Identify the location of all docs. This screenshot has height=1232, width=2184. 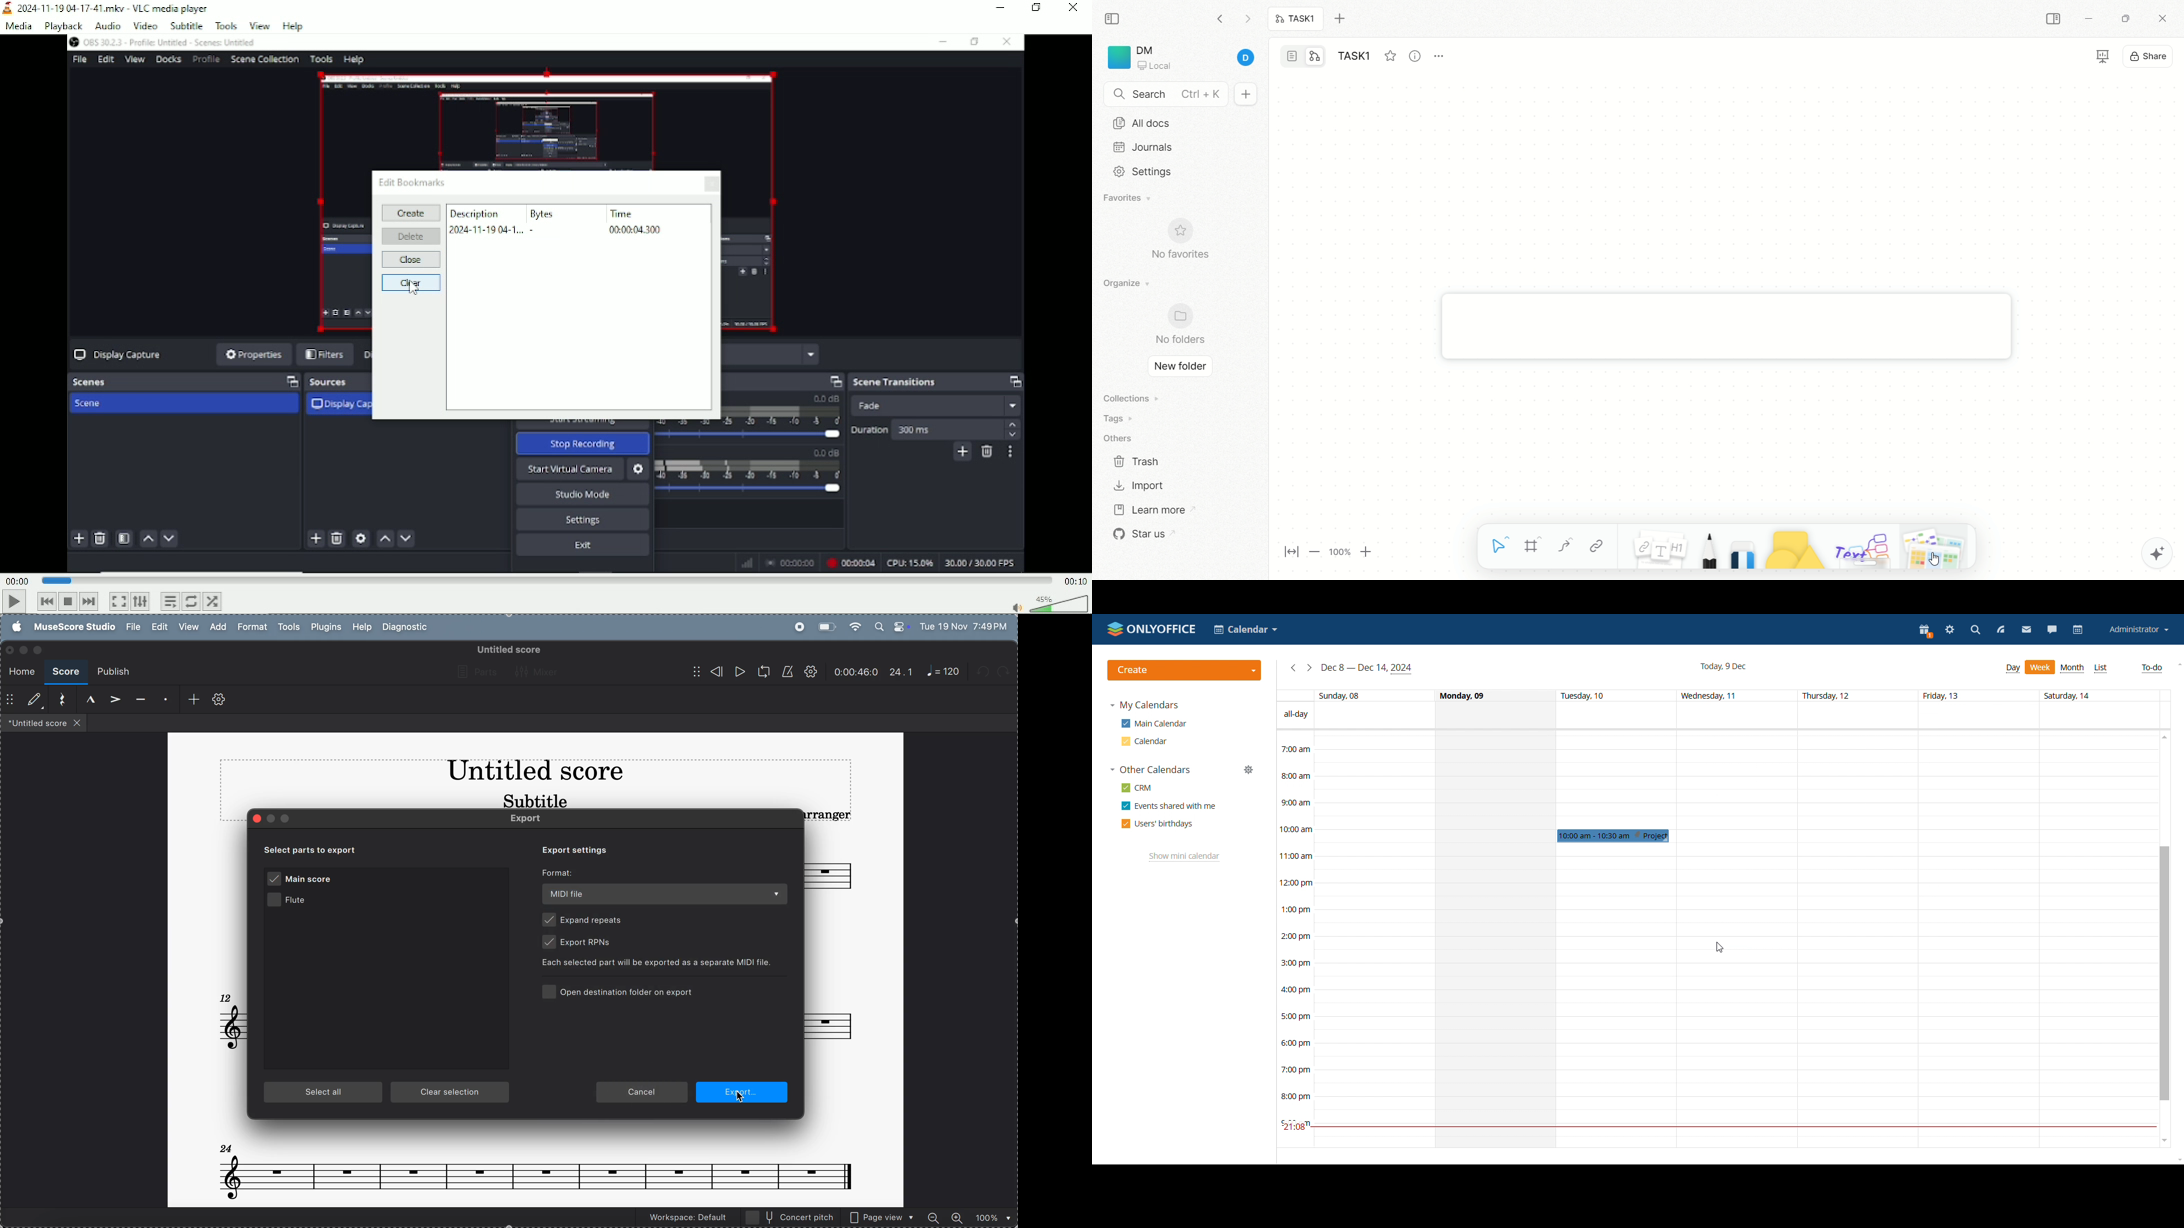
(1141, 123).